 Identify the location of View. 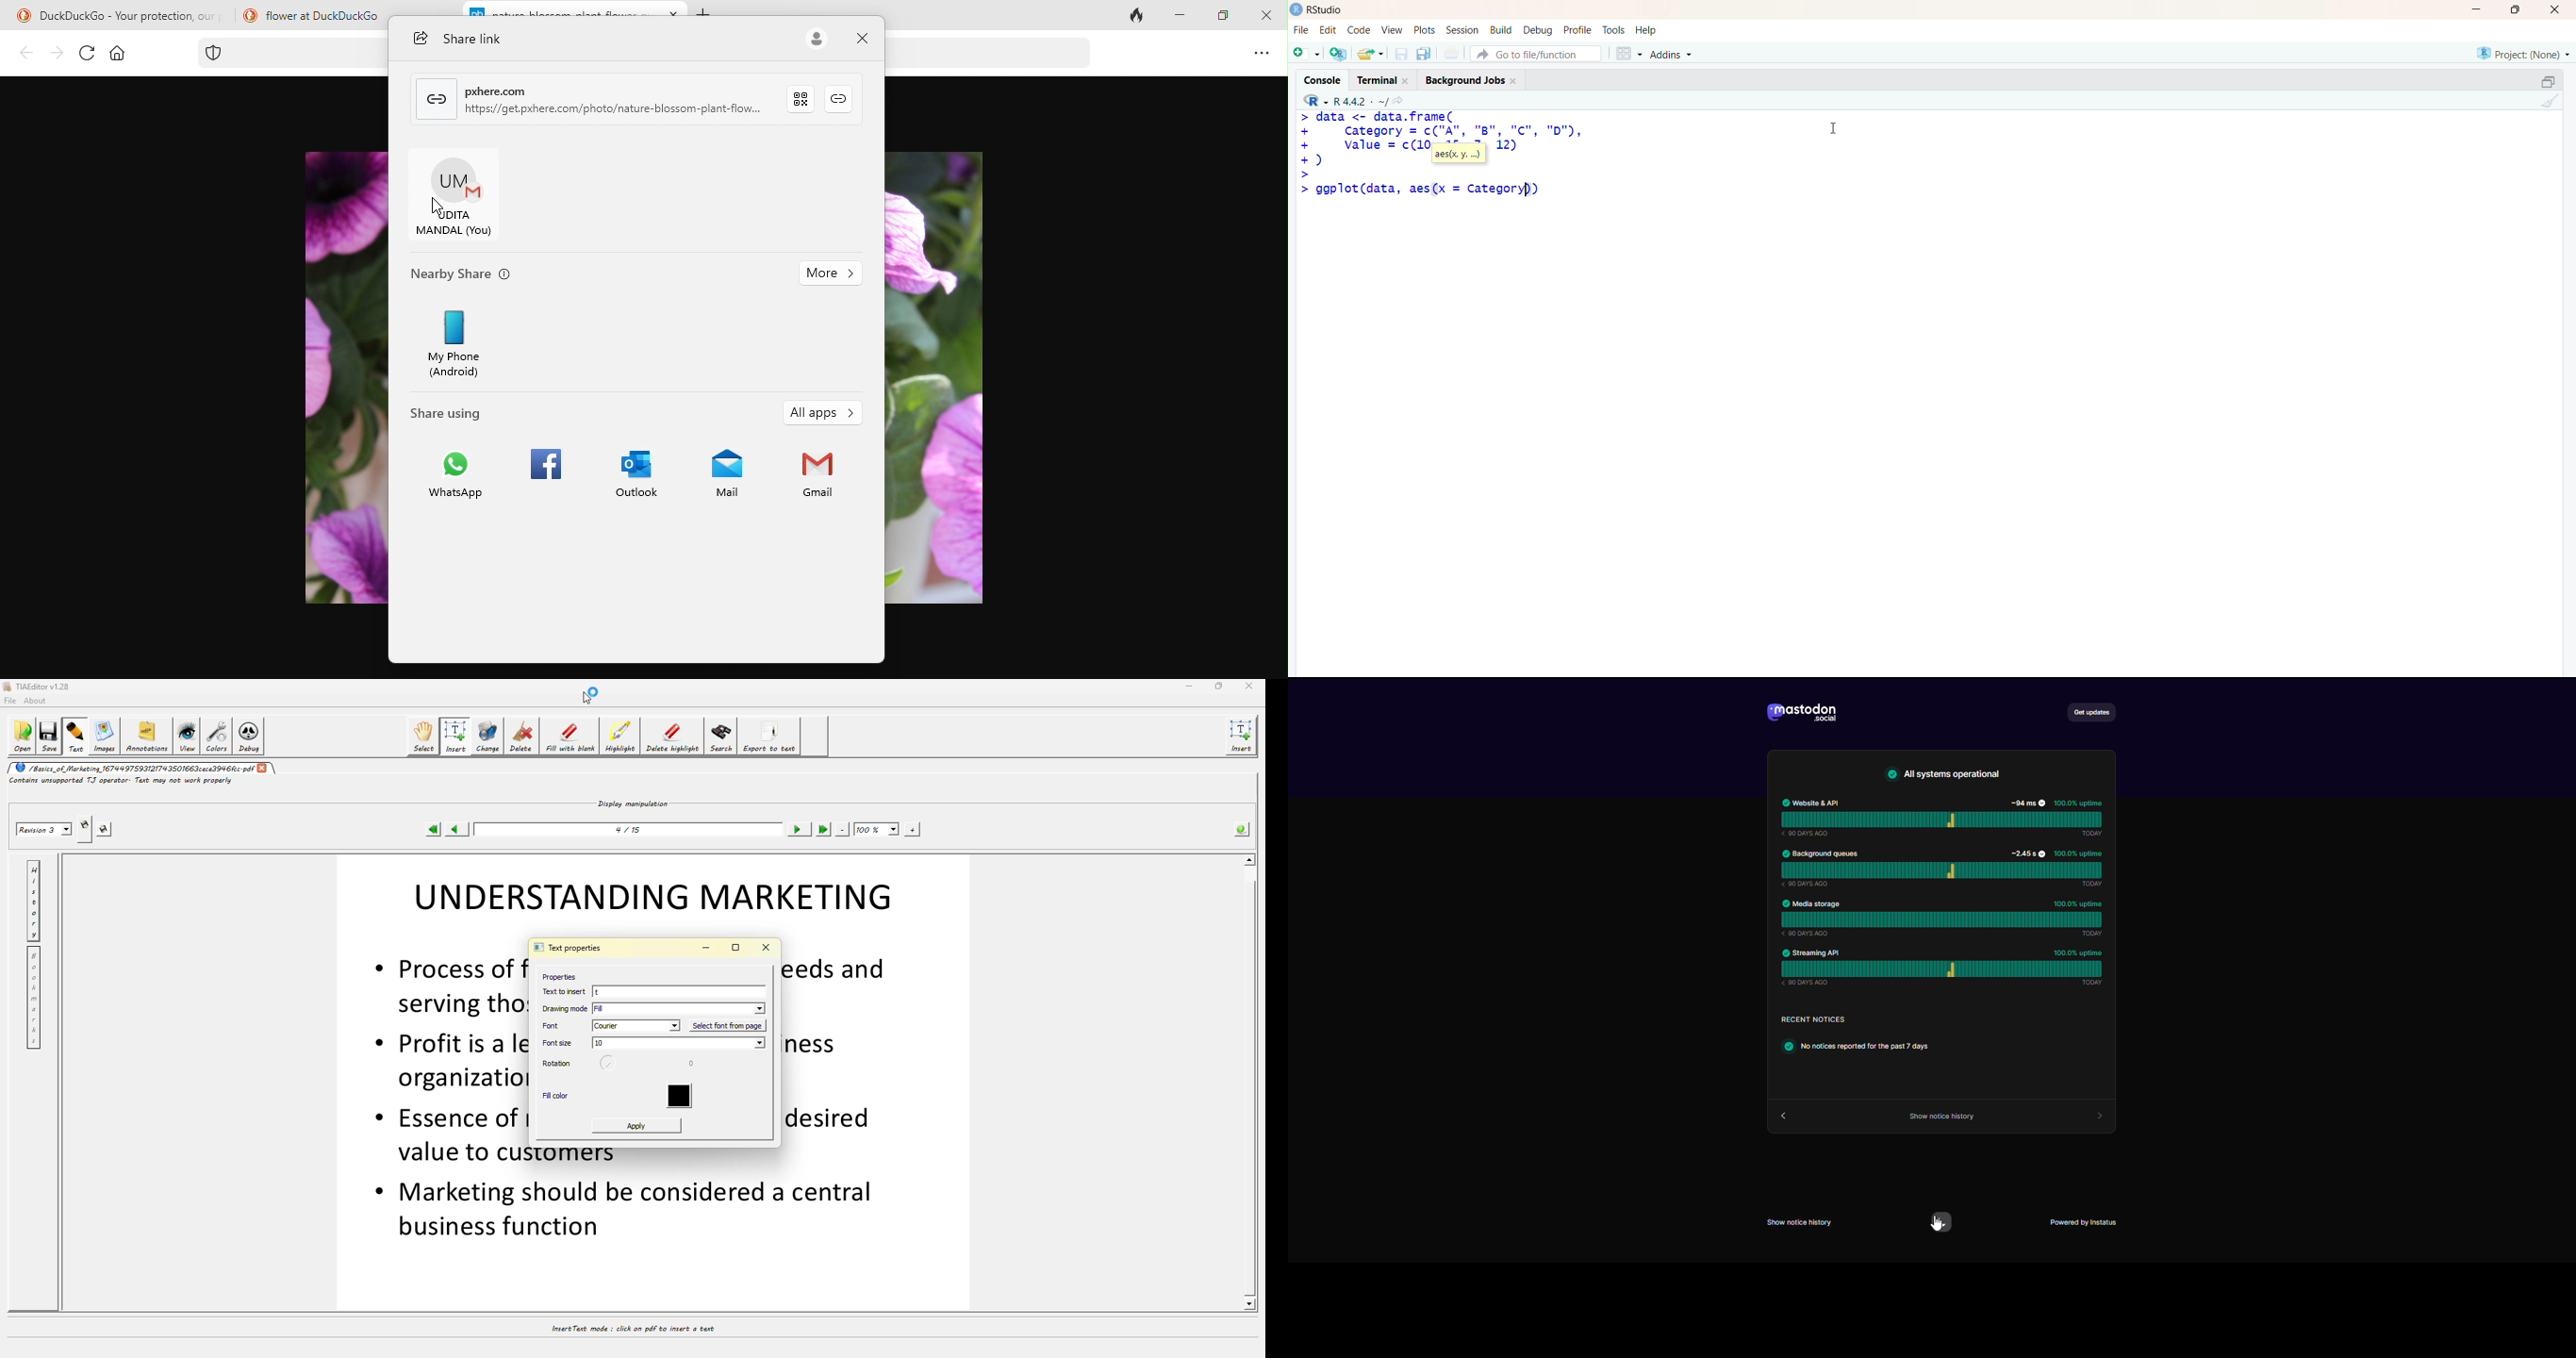
(1393, 30).